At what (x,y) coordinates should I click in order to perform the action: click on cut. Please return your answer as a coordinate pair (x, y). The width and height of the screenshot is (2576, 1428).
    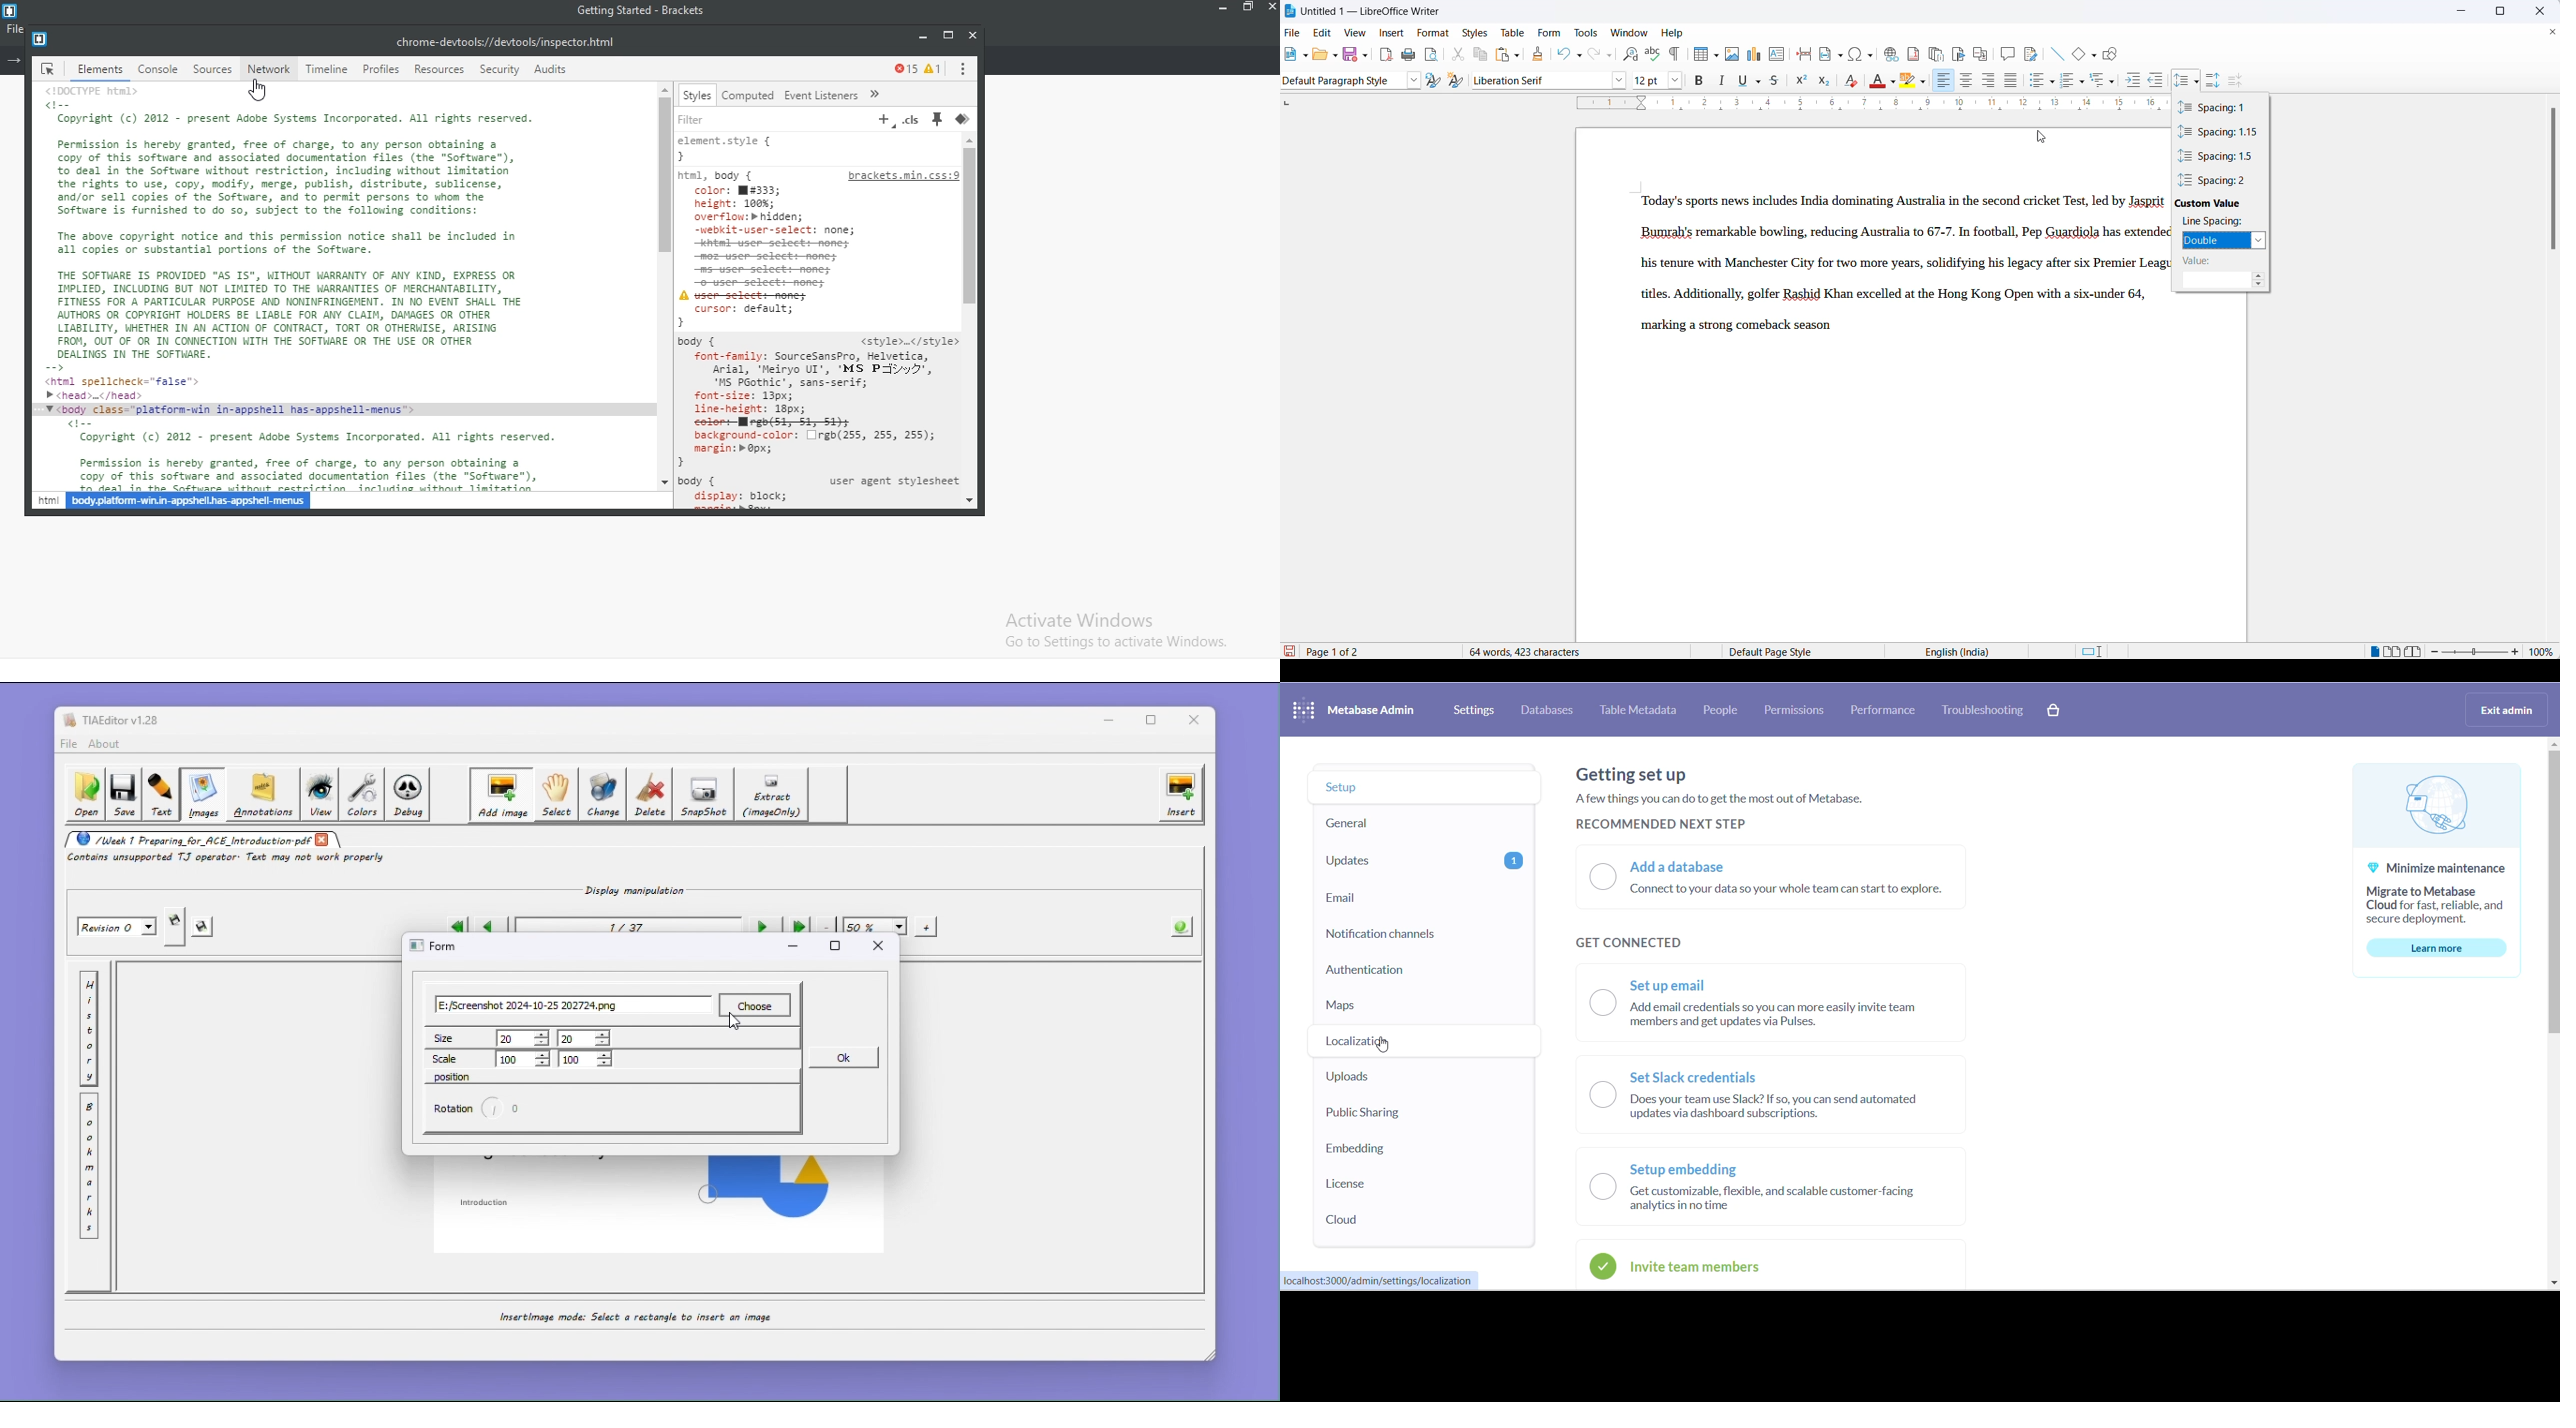
    Looking at the image, I should click on (1459, 54).